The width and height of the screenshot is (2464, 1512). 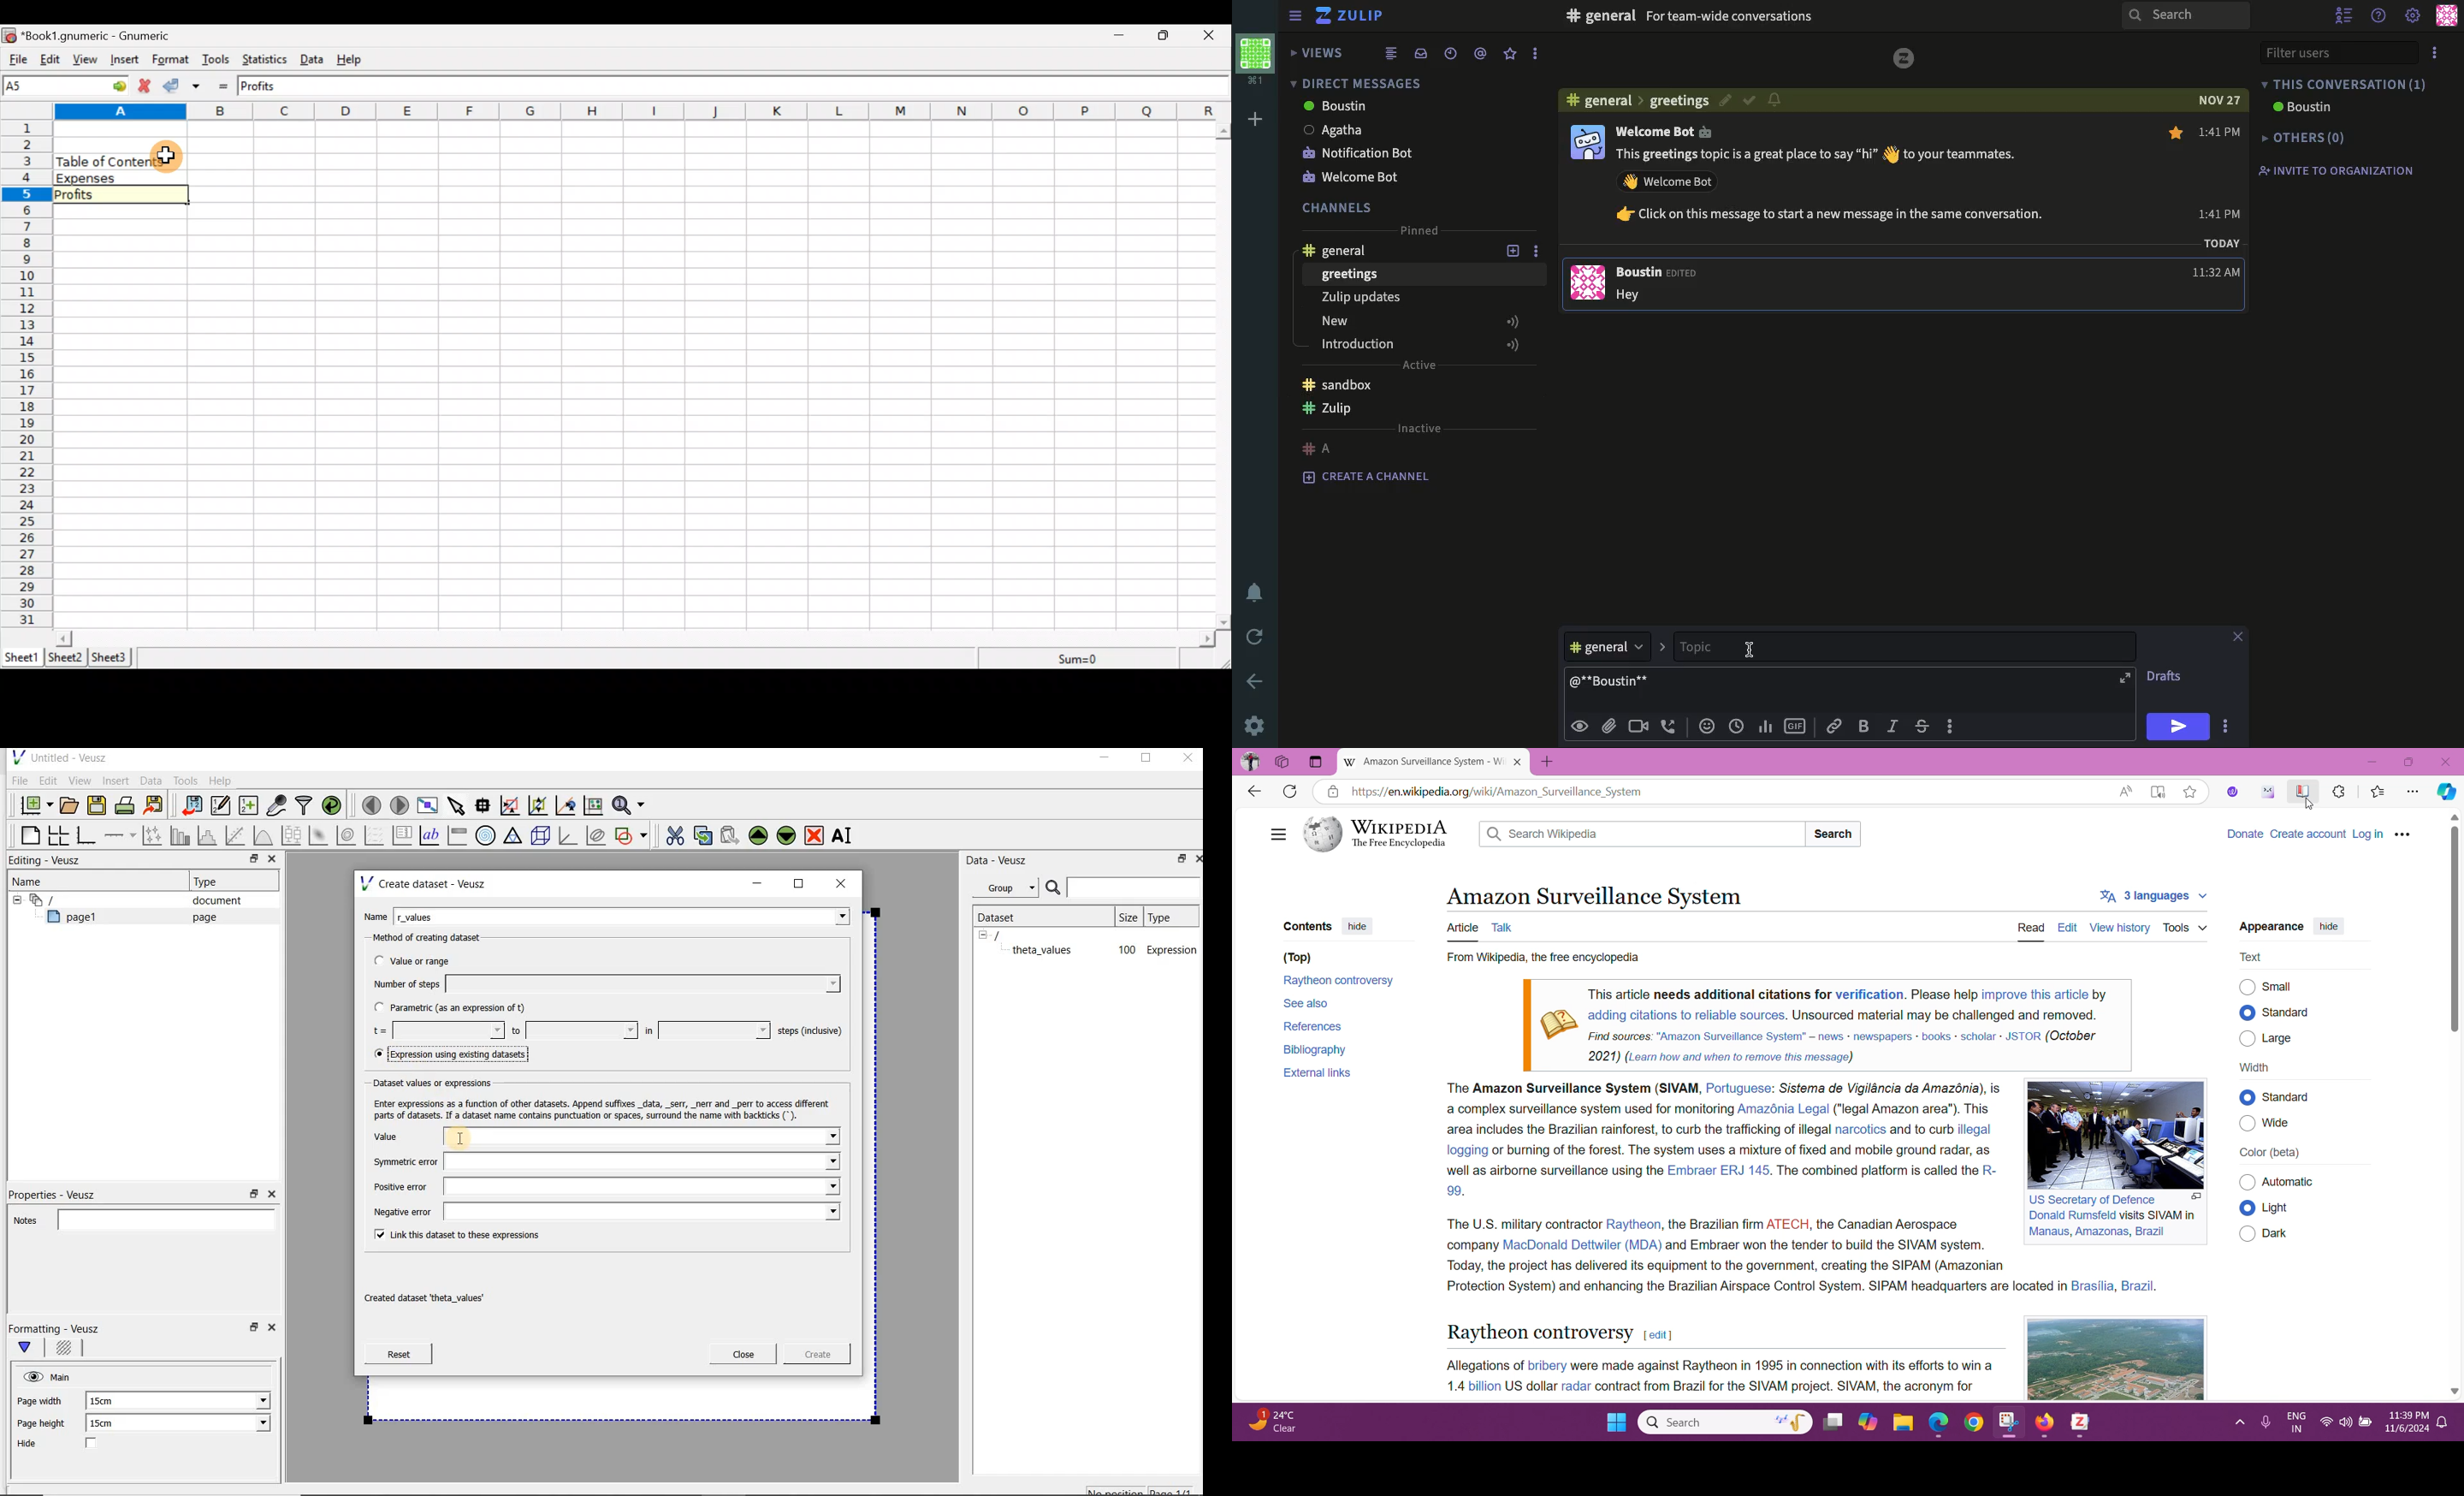 What do you see at coordinates (1340, 982) in the screenshot?
I see `Raytheon controversy` at bounding box center [1340, 982].